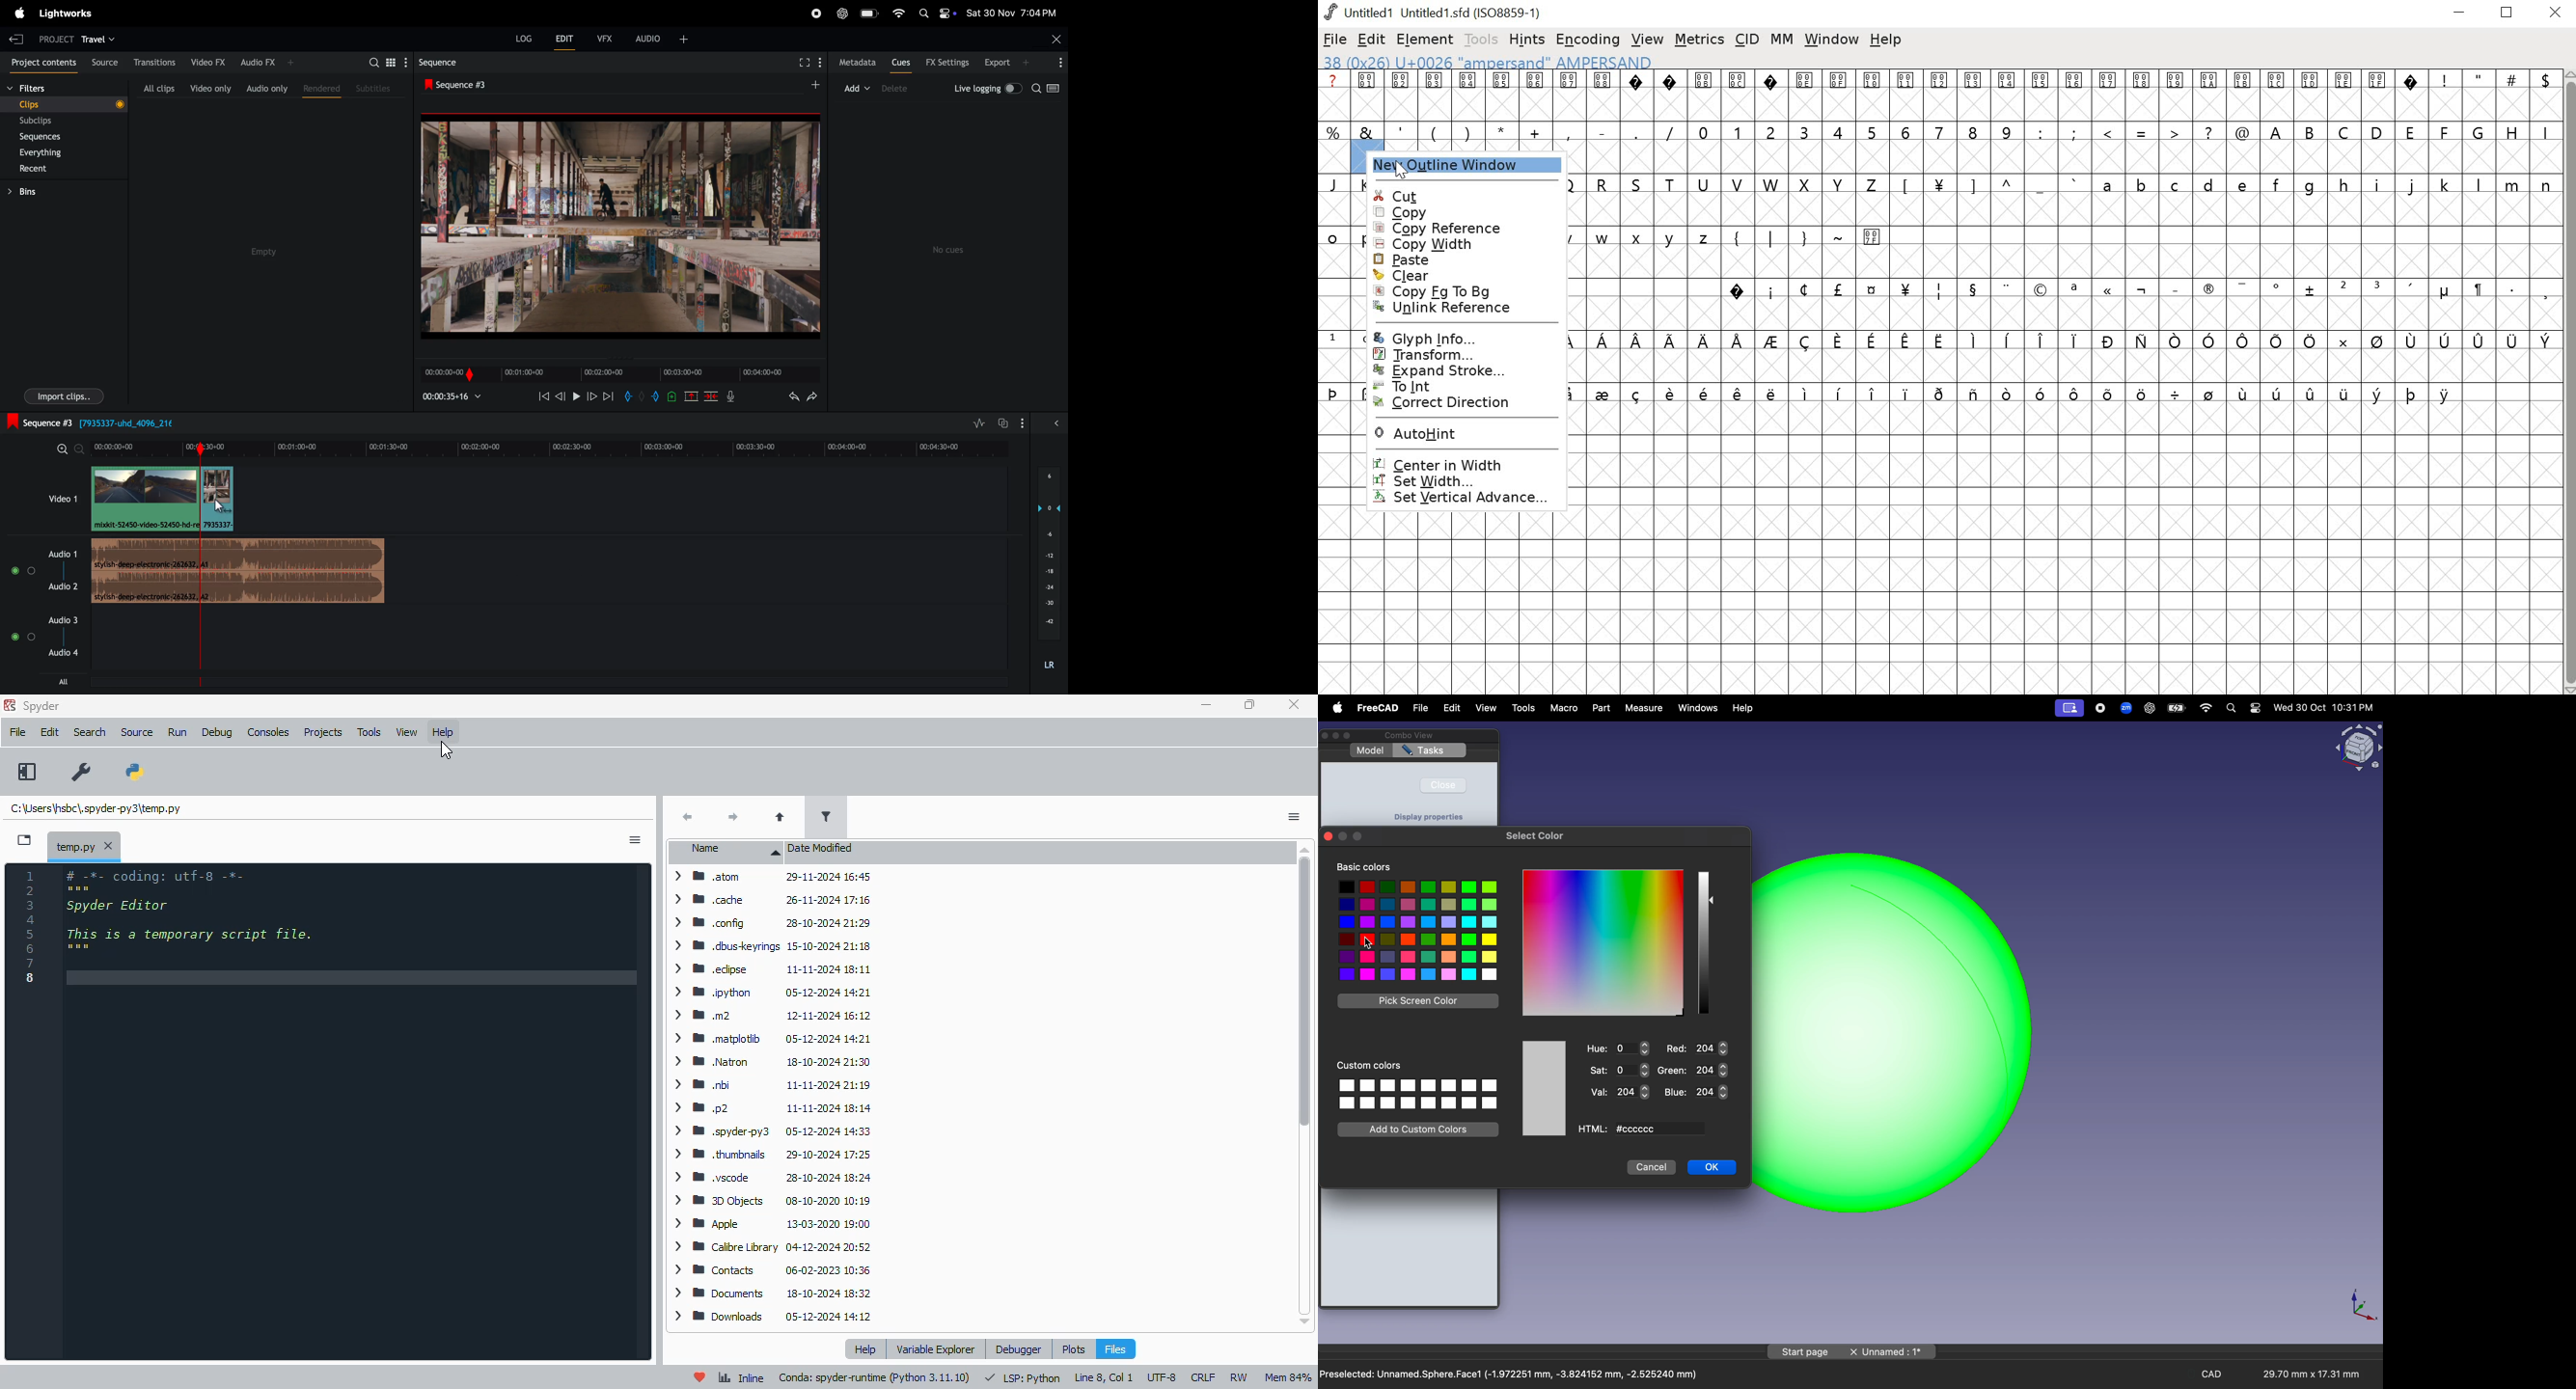 The height and width of the screenshot is (1400, 2576). Describe the element at coordinates (26, 772) in the screenshot. I see `maximize current pane` at that location.